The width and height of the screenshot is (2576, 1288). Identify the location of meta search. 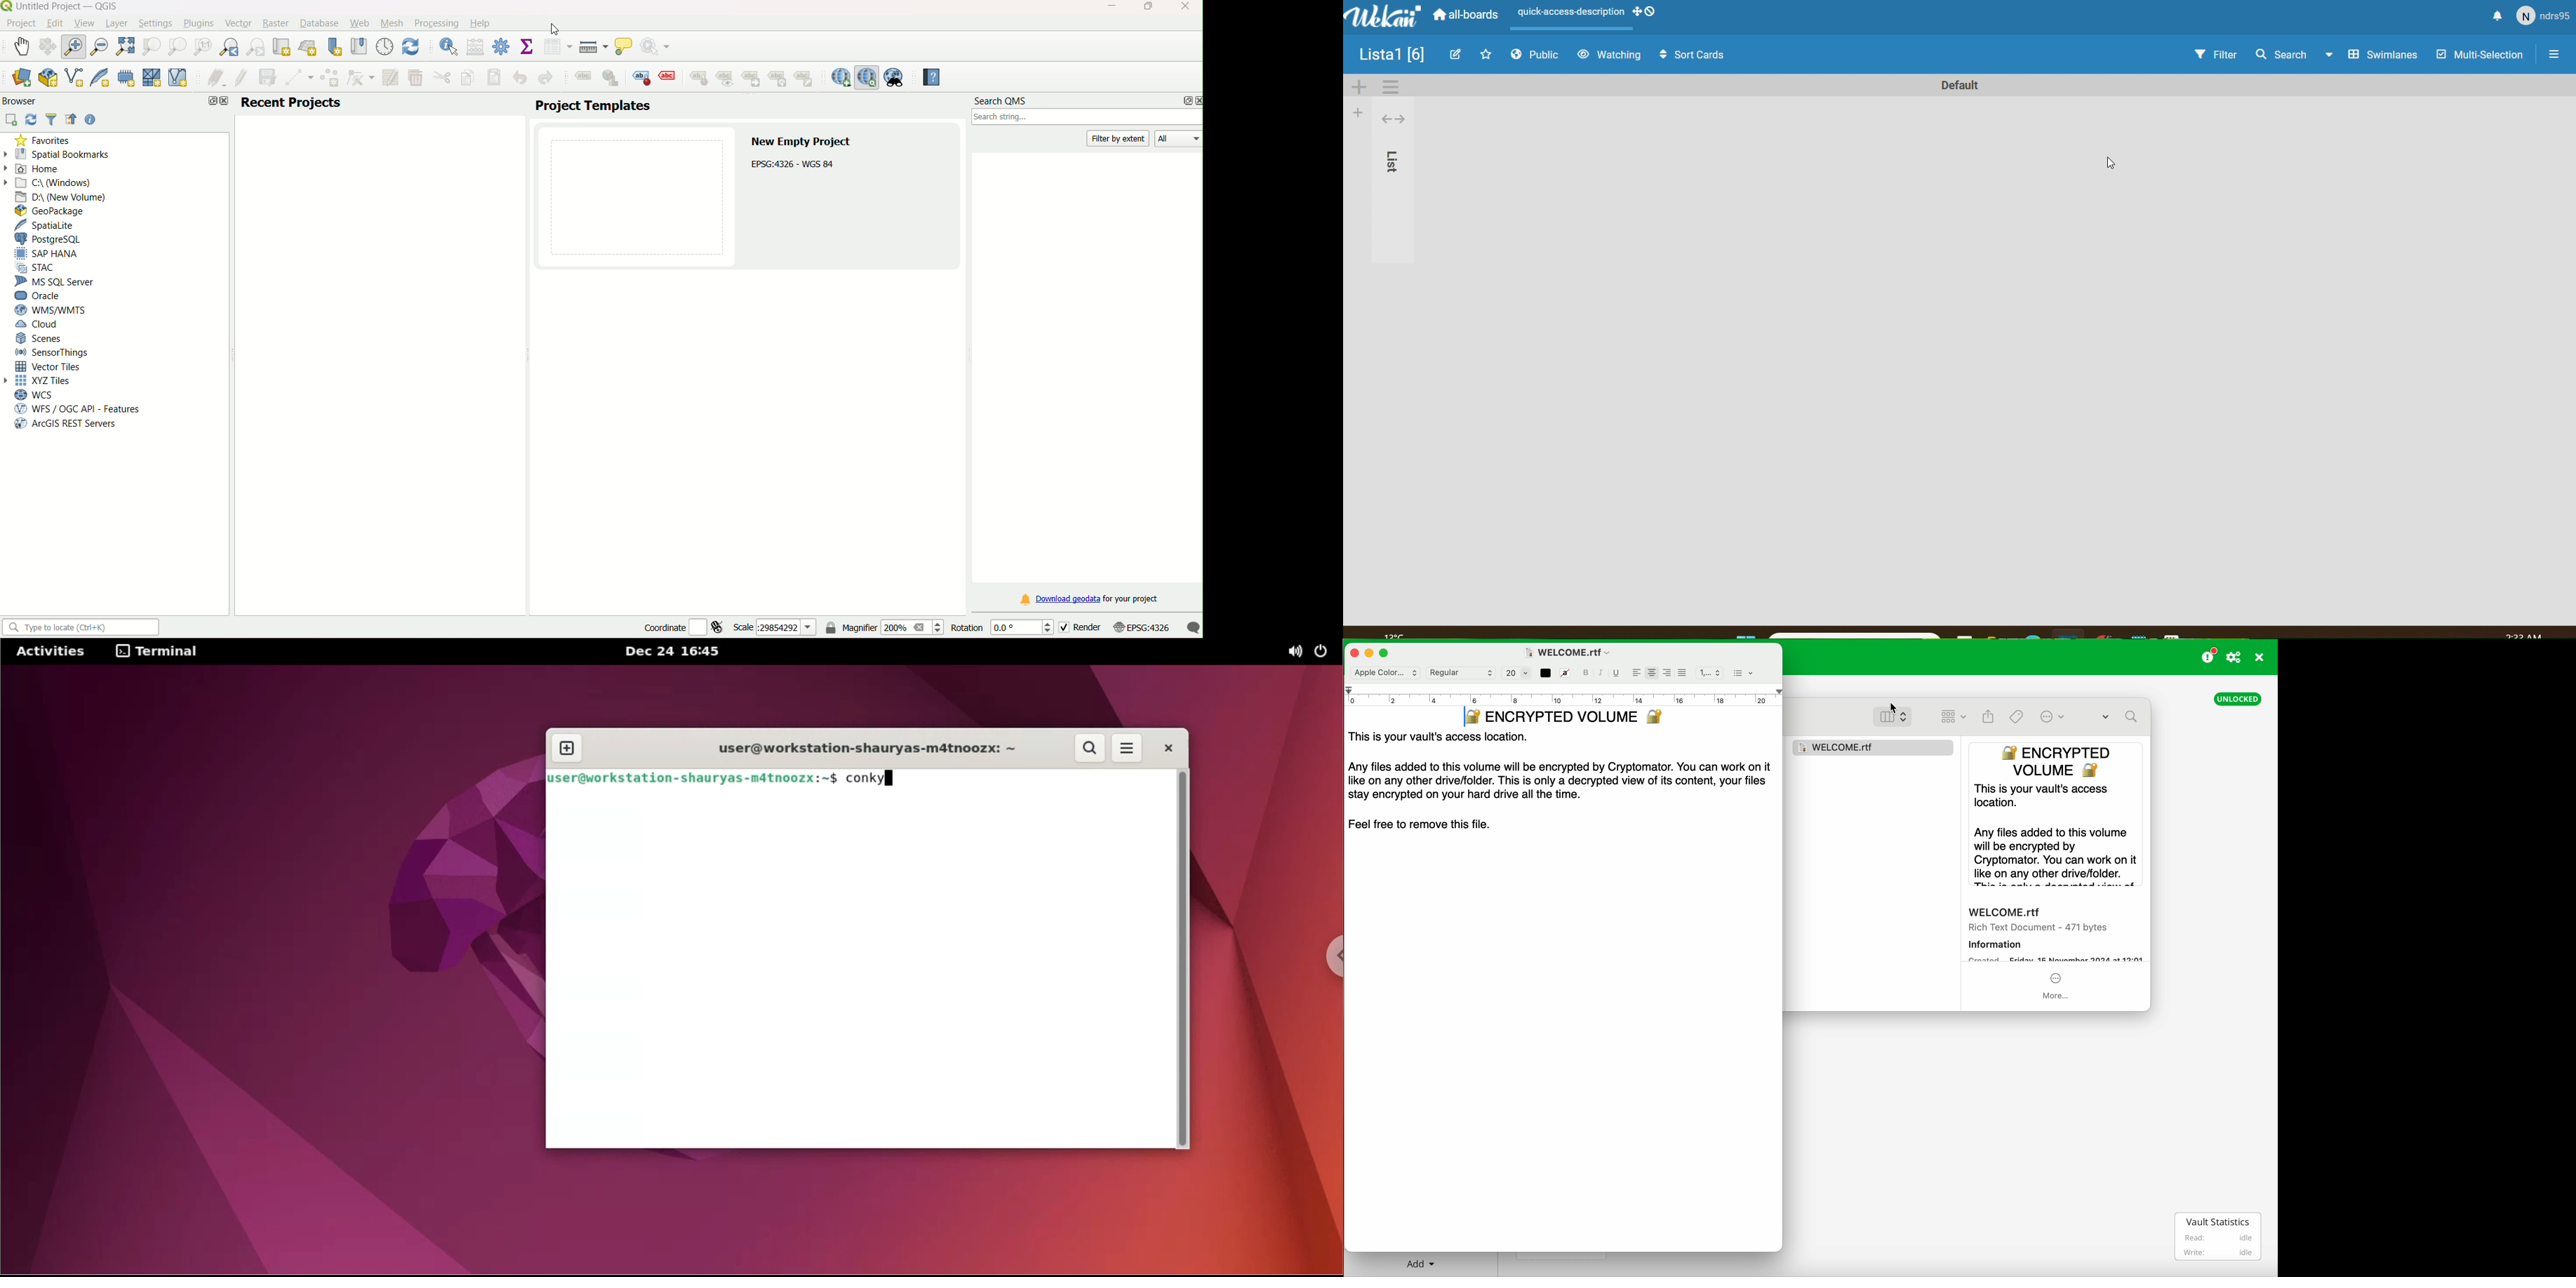
(895, 77).